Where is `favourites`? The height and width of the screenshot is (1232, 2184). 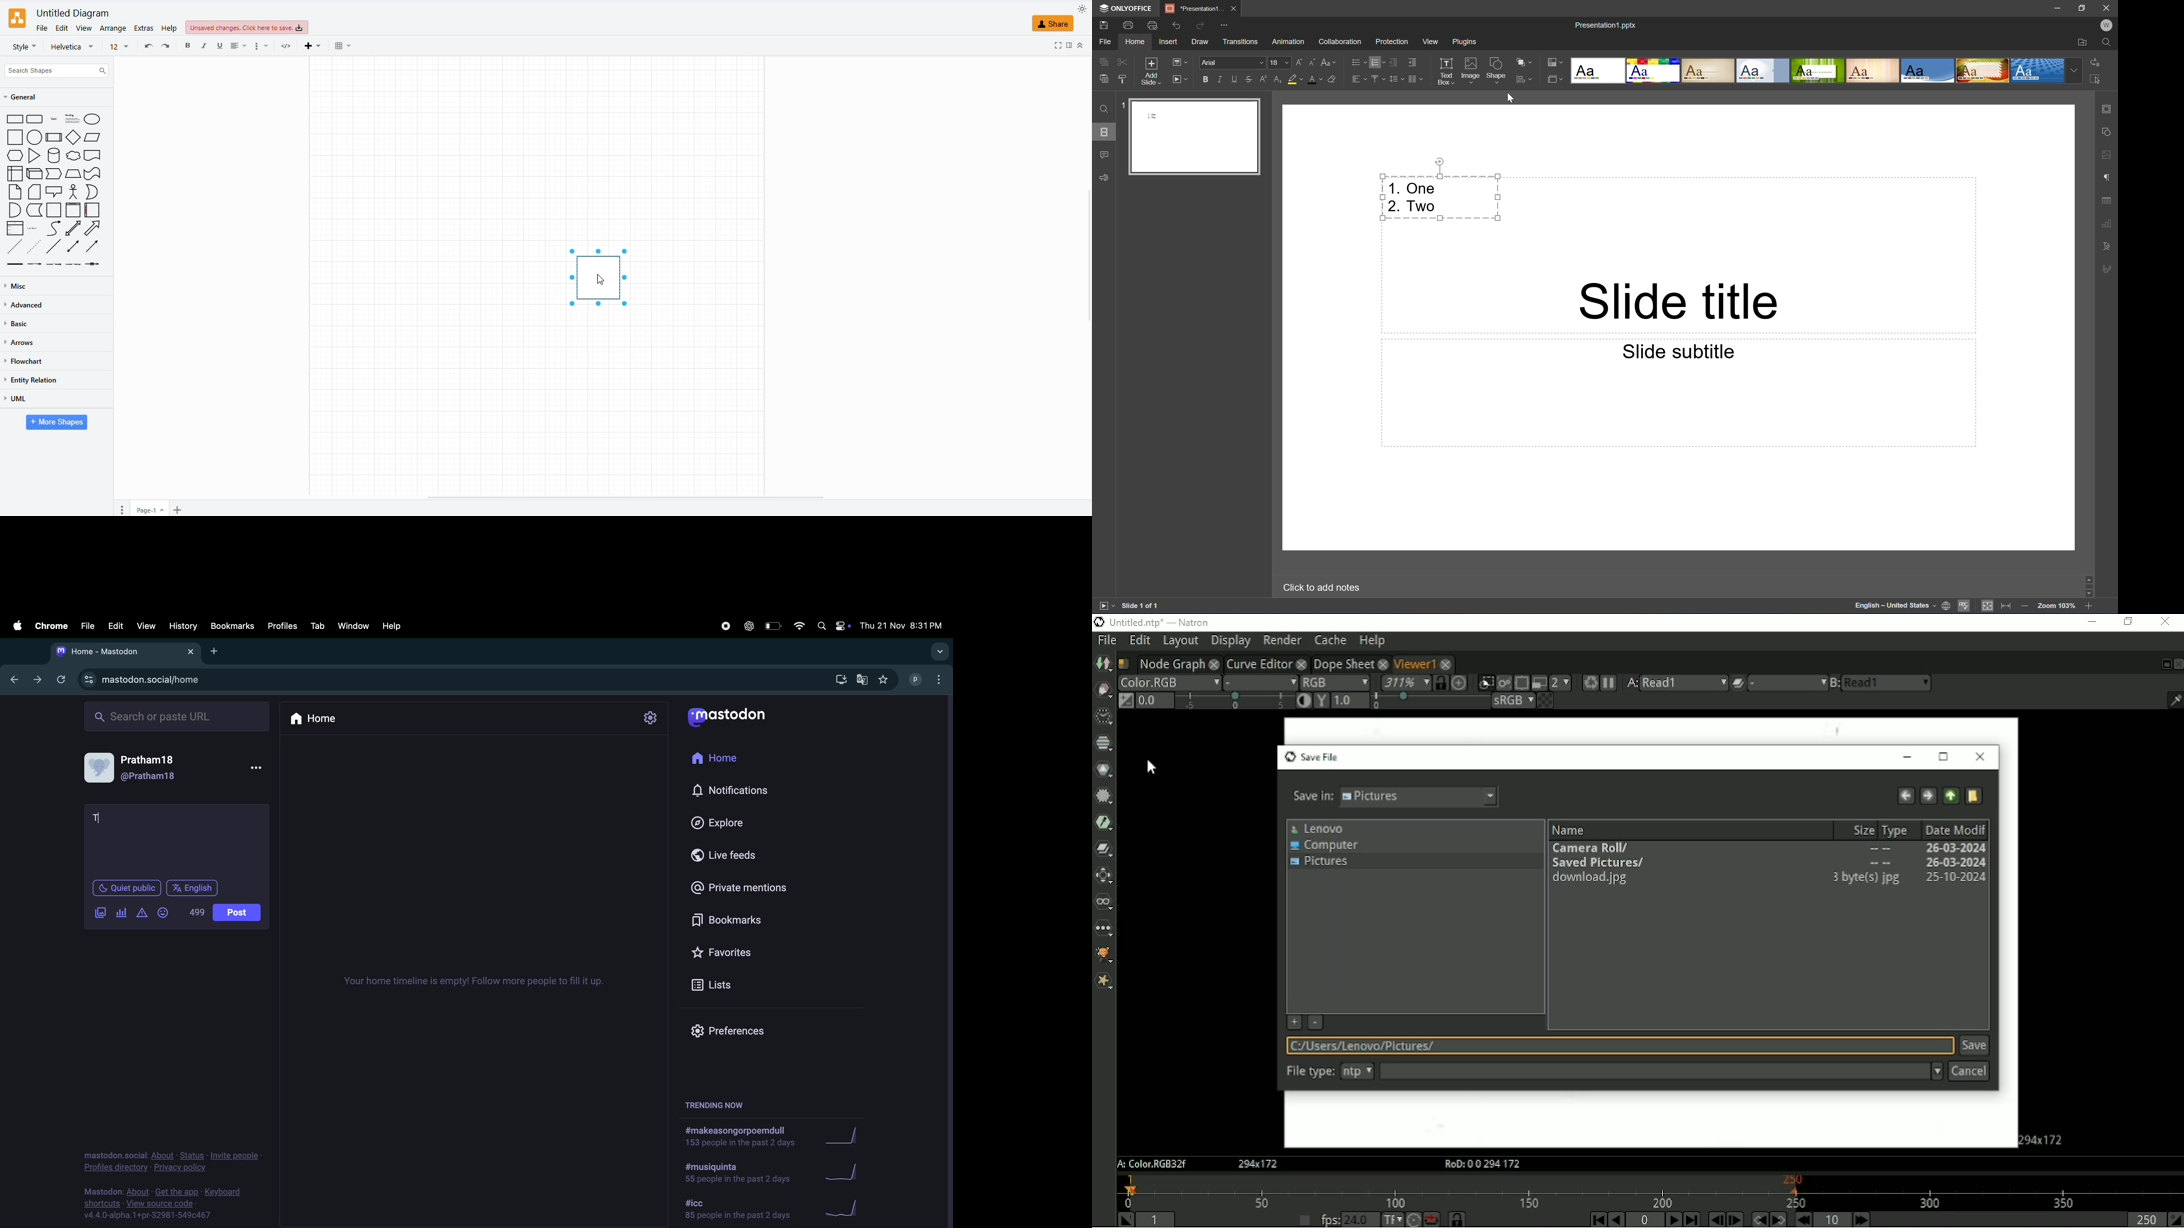 favourites is located at coordinates (885, 679).